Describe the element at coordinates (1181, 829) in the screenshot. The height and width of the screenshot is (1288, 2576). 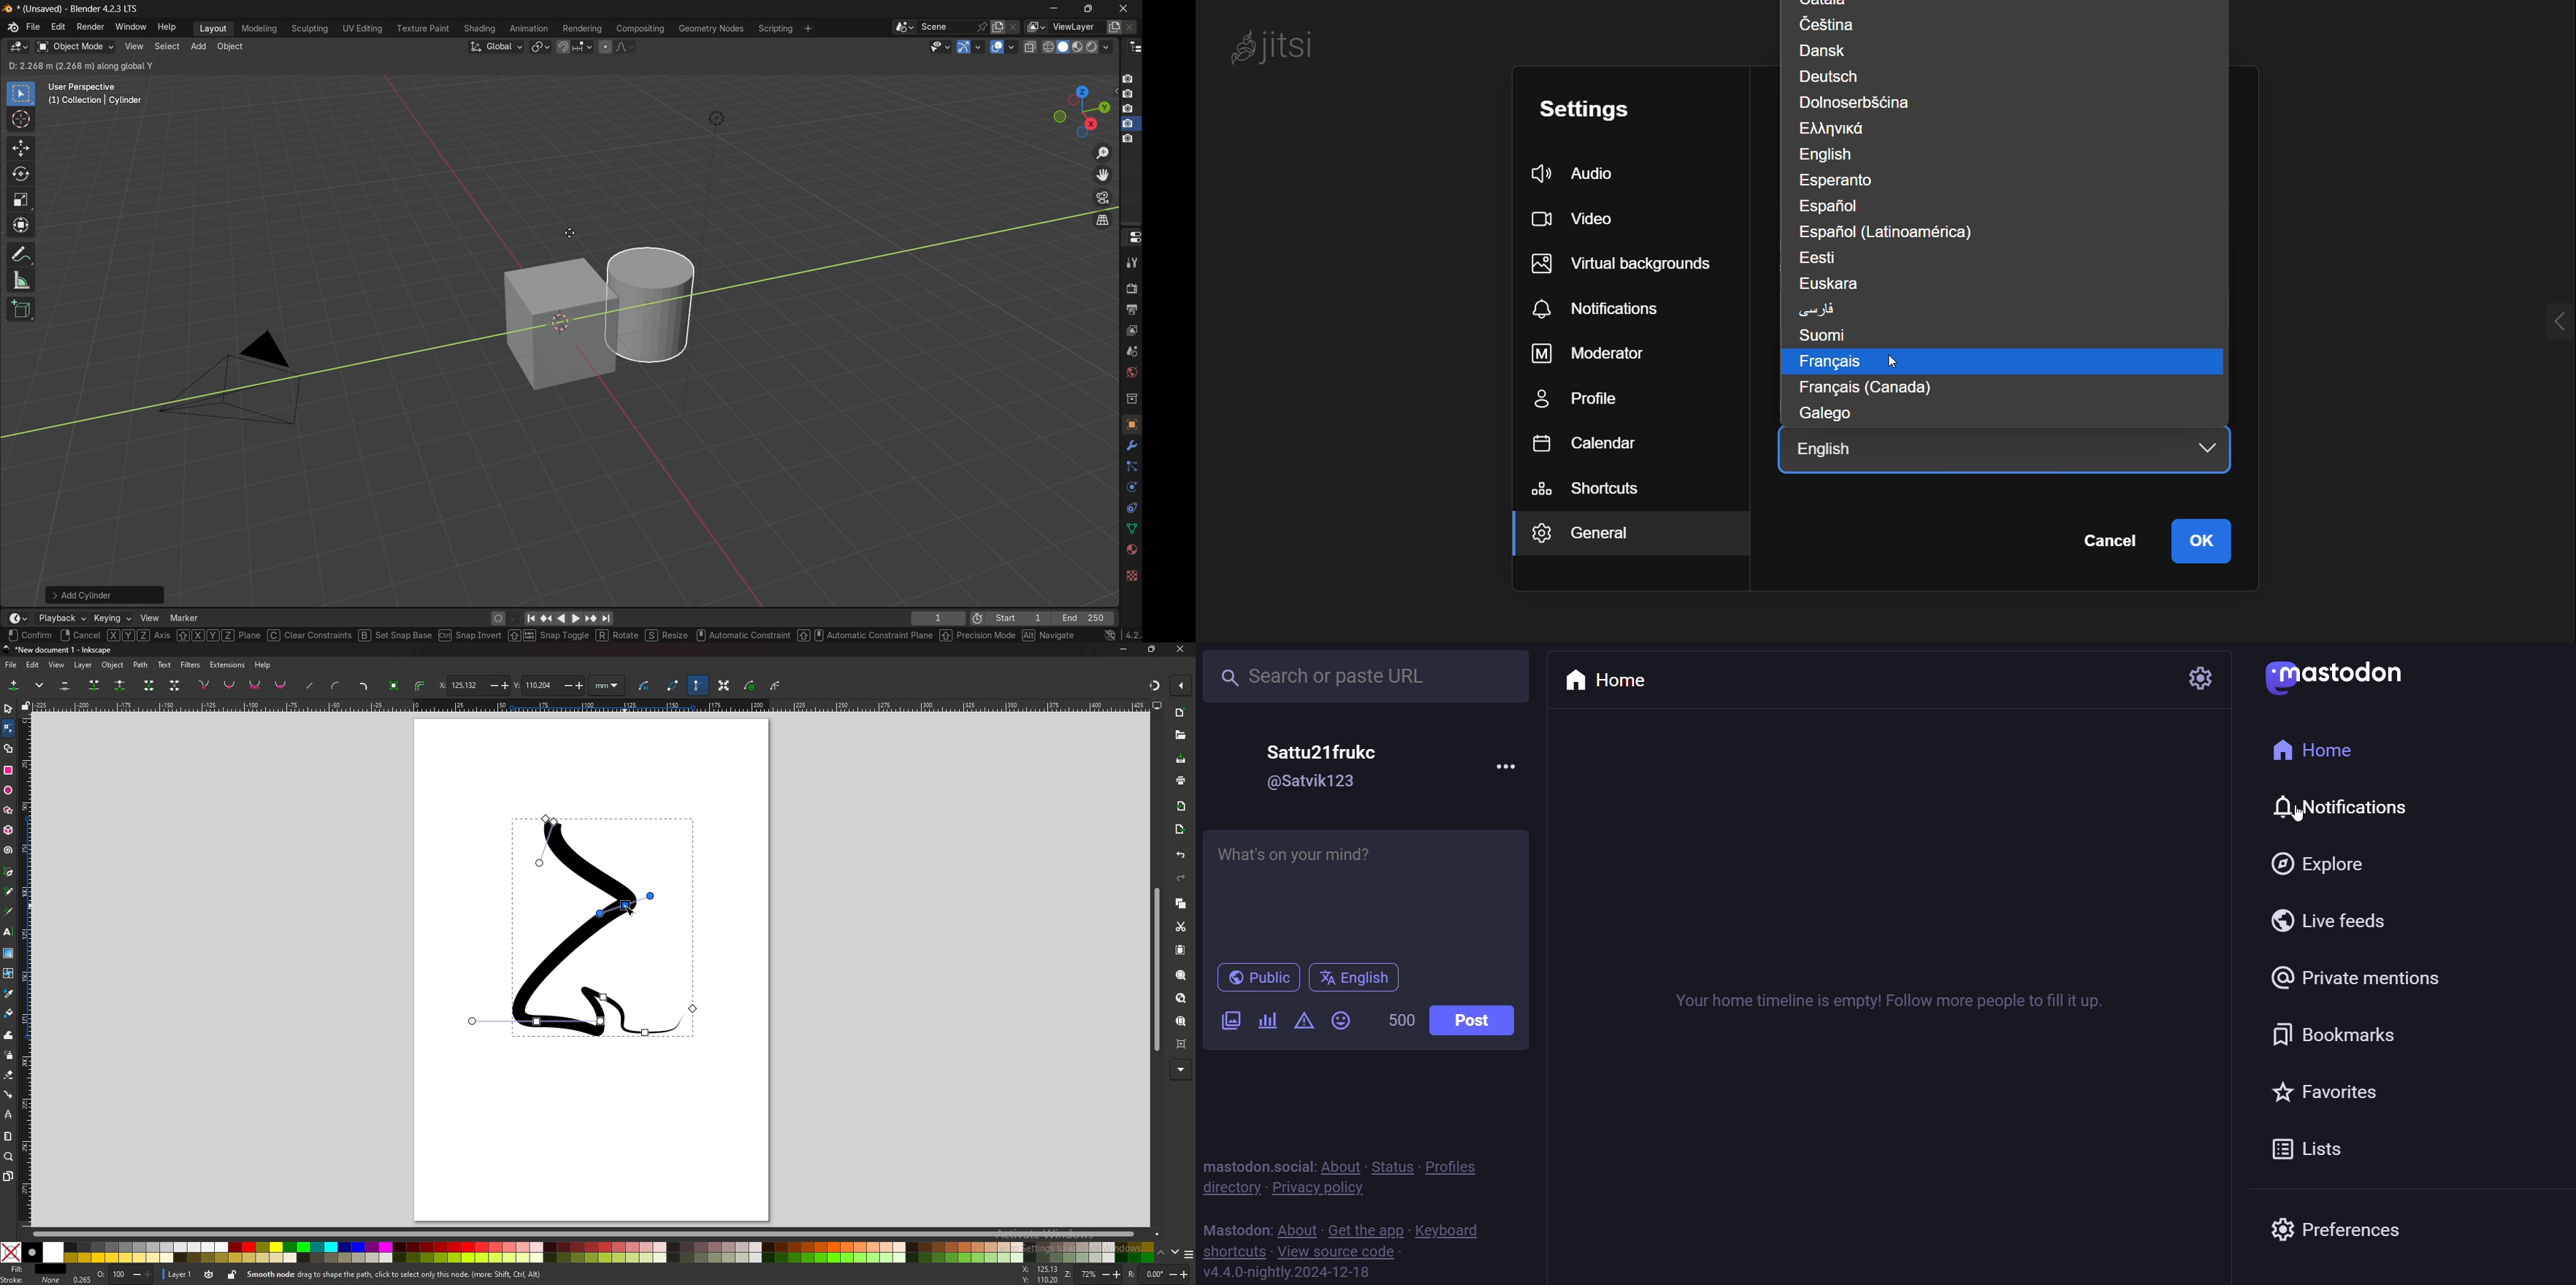
I see `export` at that location.